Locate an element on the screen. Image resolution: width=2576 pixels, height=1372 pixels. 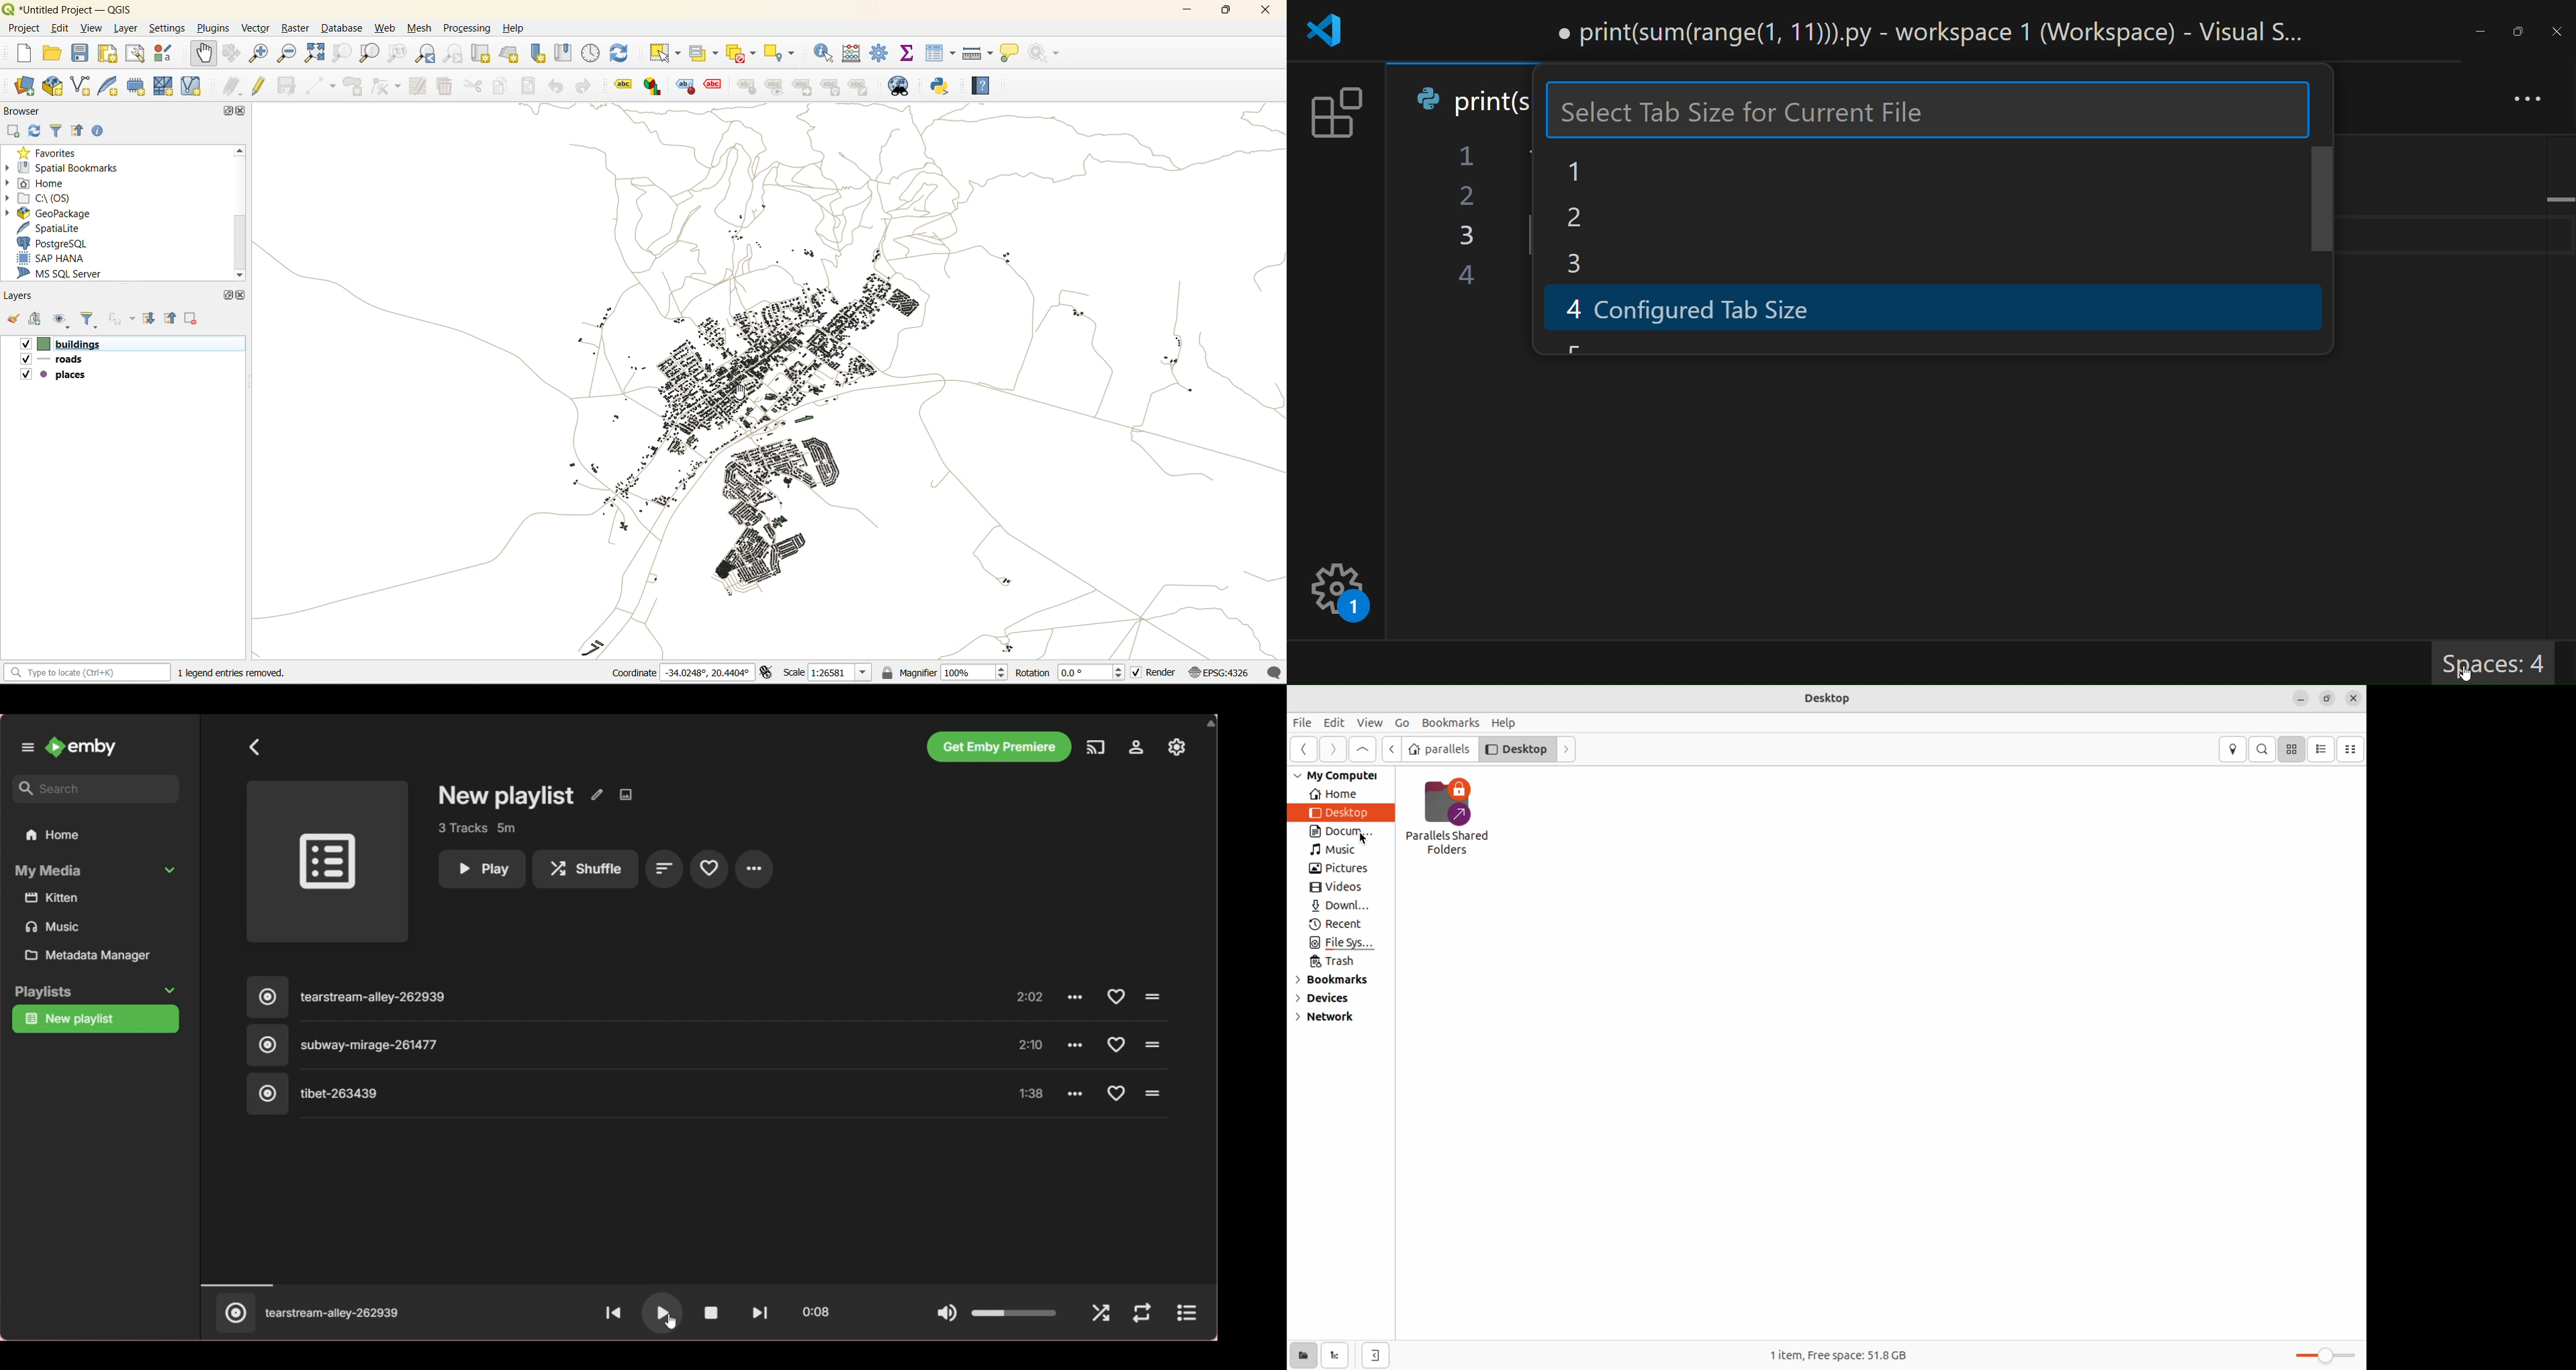
remove is located at coordinates (195, 318).